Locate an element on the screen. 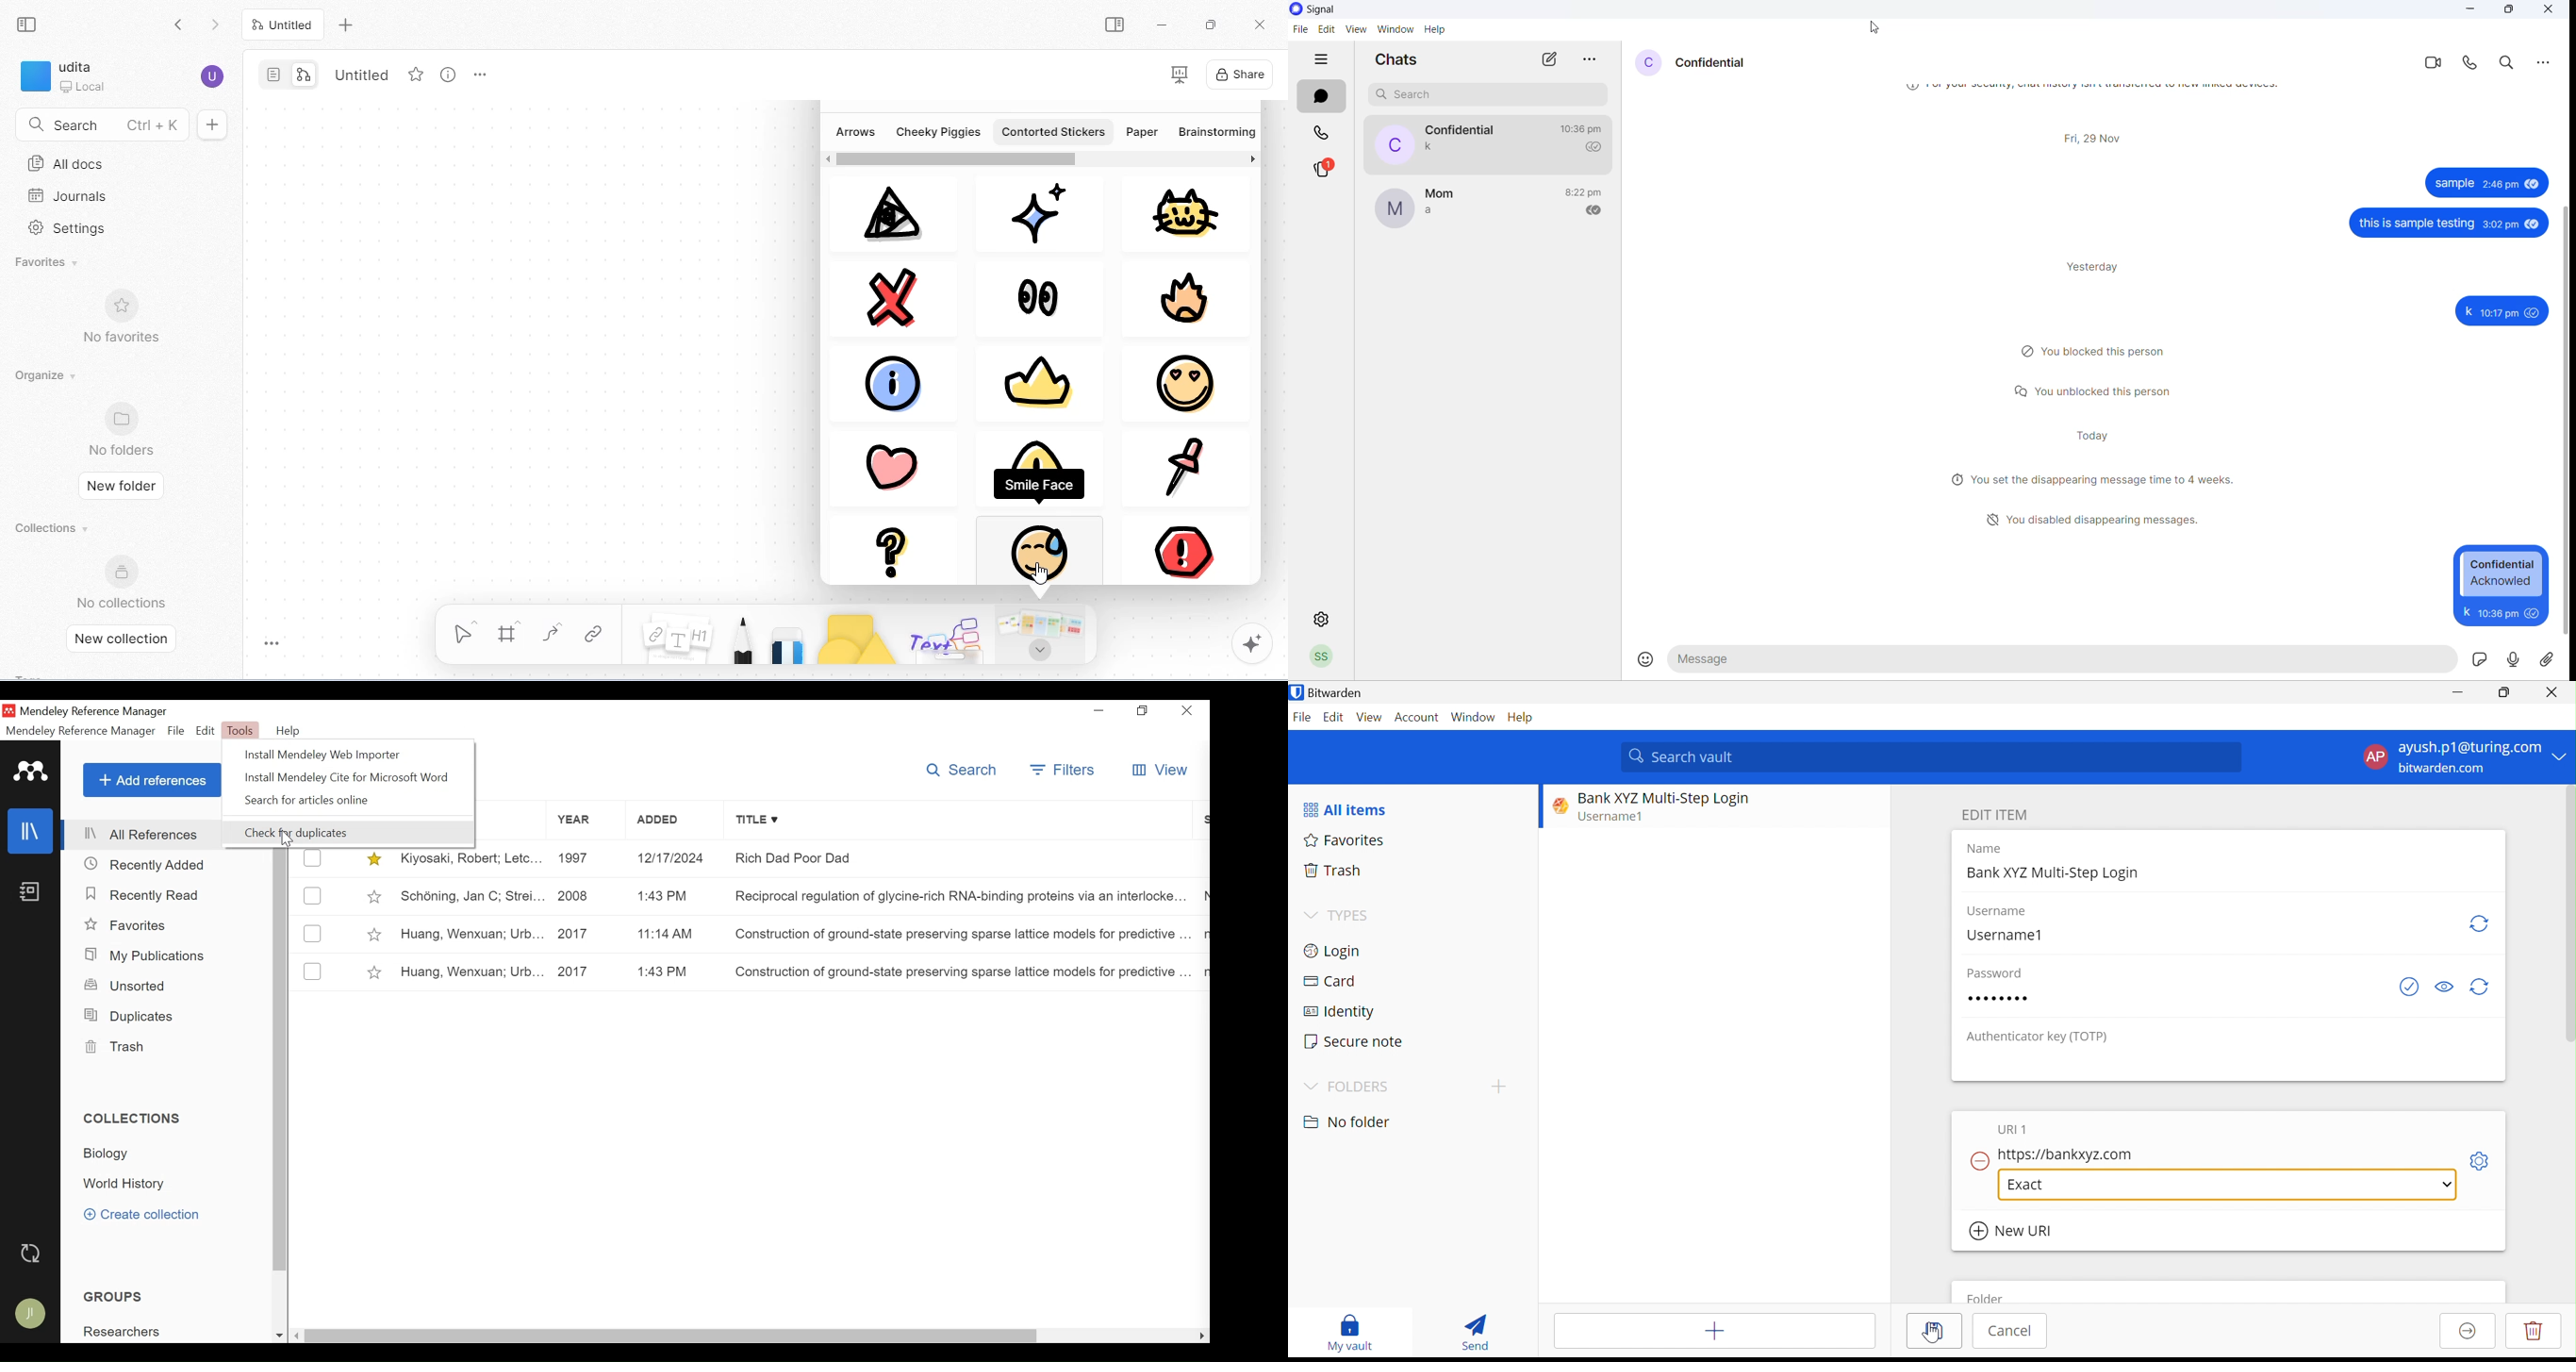  Collection is located at coordinates (129, 1184).